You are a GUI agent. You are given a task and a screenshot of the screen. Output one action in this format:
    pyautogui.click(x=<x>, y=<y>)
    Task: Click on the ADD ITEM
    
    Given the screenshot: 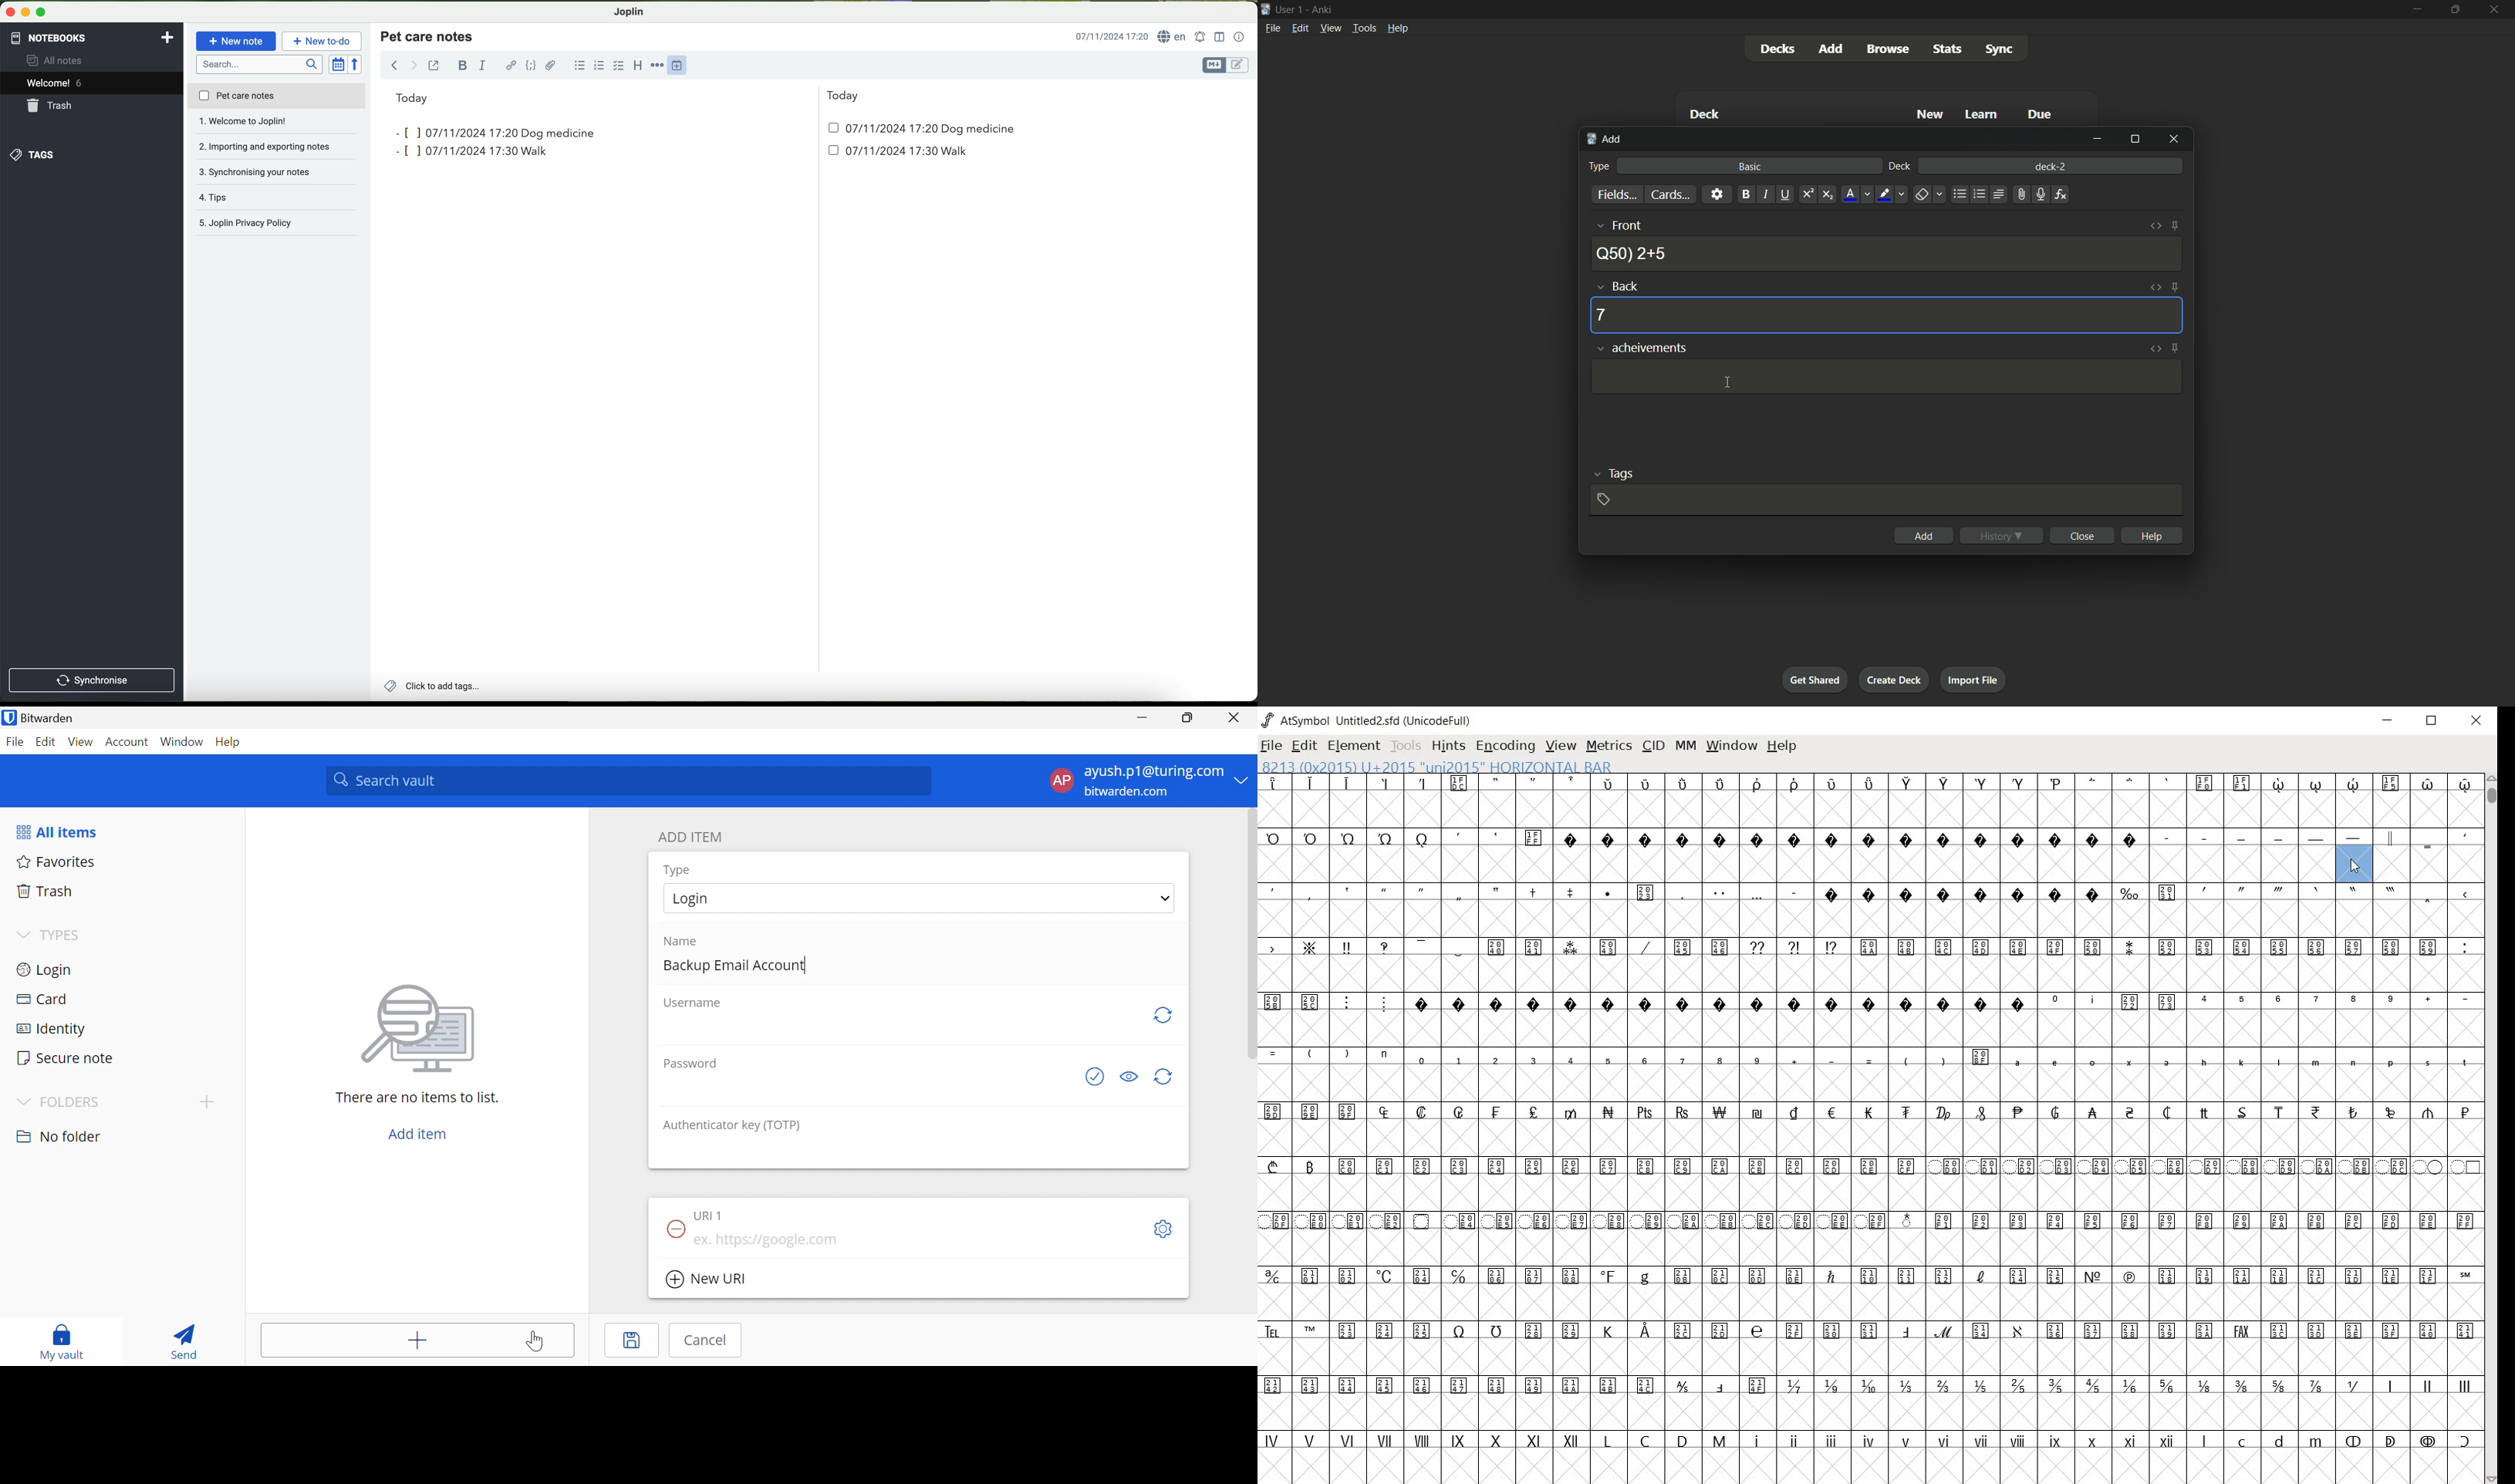 What is the action you would take?
    pyautogui.click(x=690, y=838)
    